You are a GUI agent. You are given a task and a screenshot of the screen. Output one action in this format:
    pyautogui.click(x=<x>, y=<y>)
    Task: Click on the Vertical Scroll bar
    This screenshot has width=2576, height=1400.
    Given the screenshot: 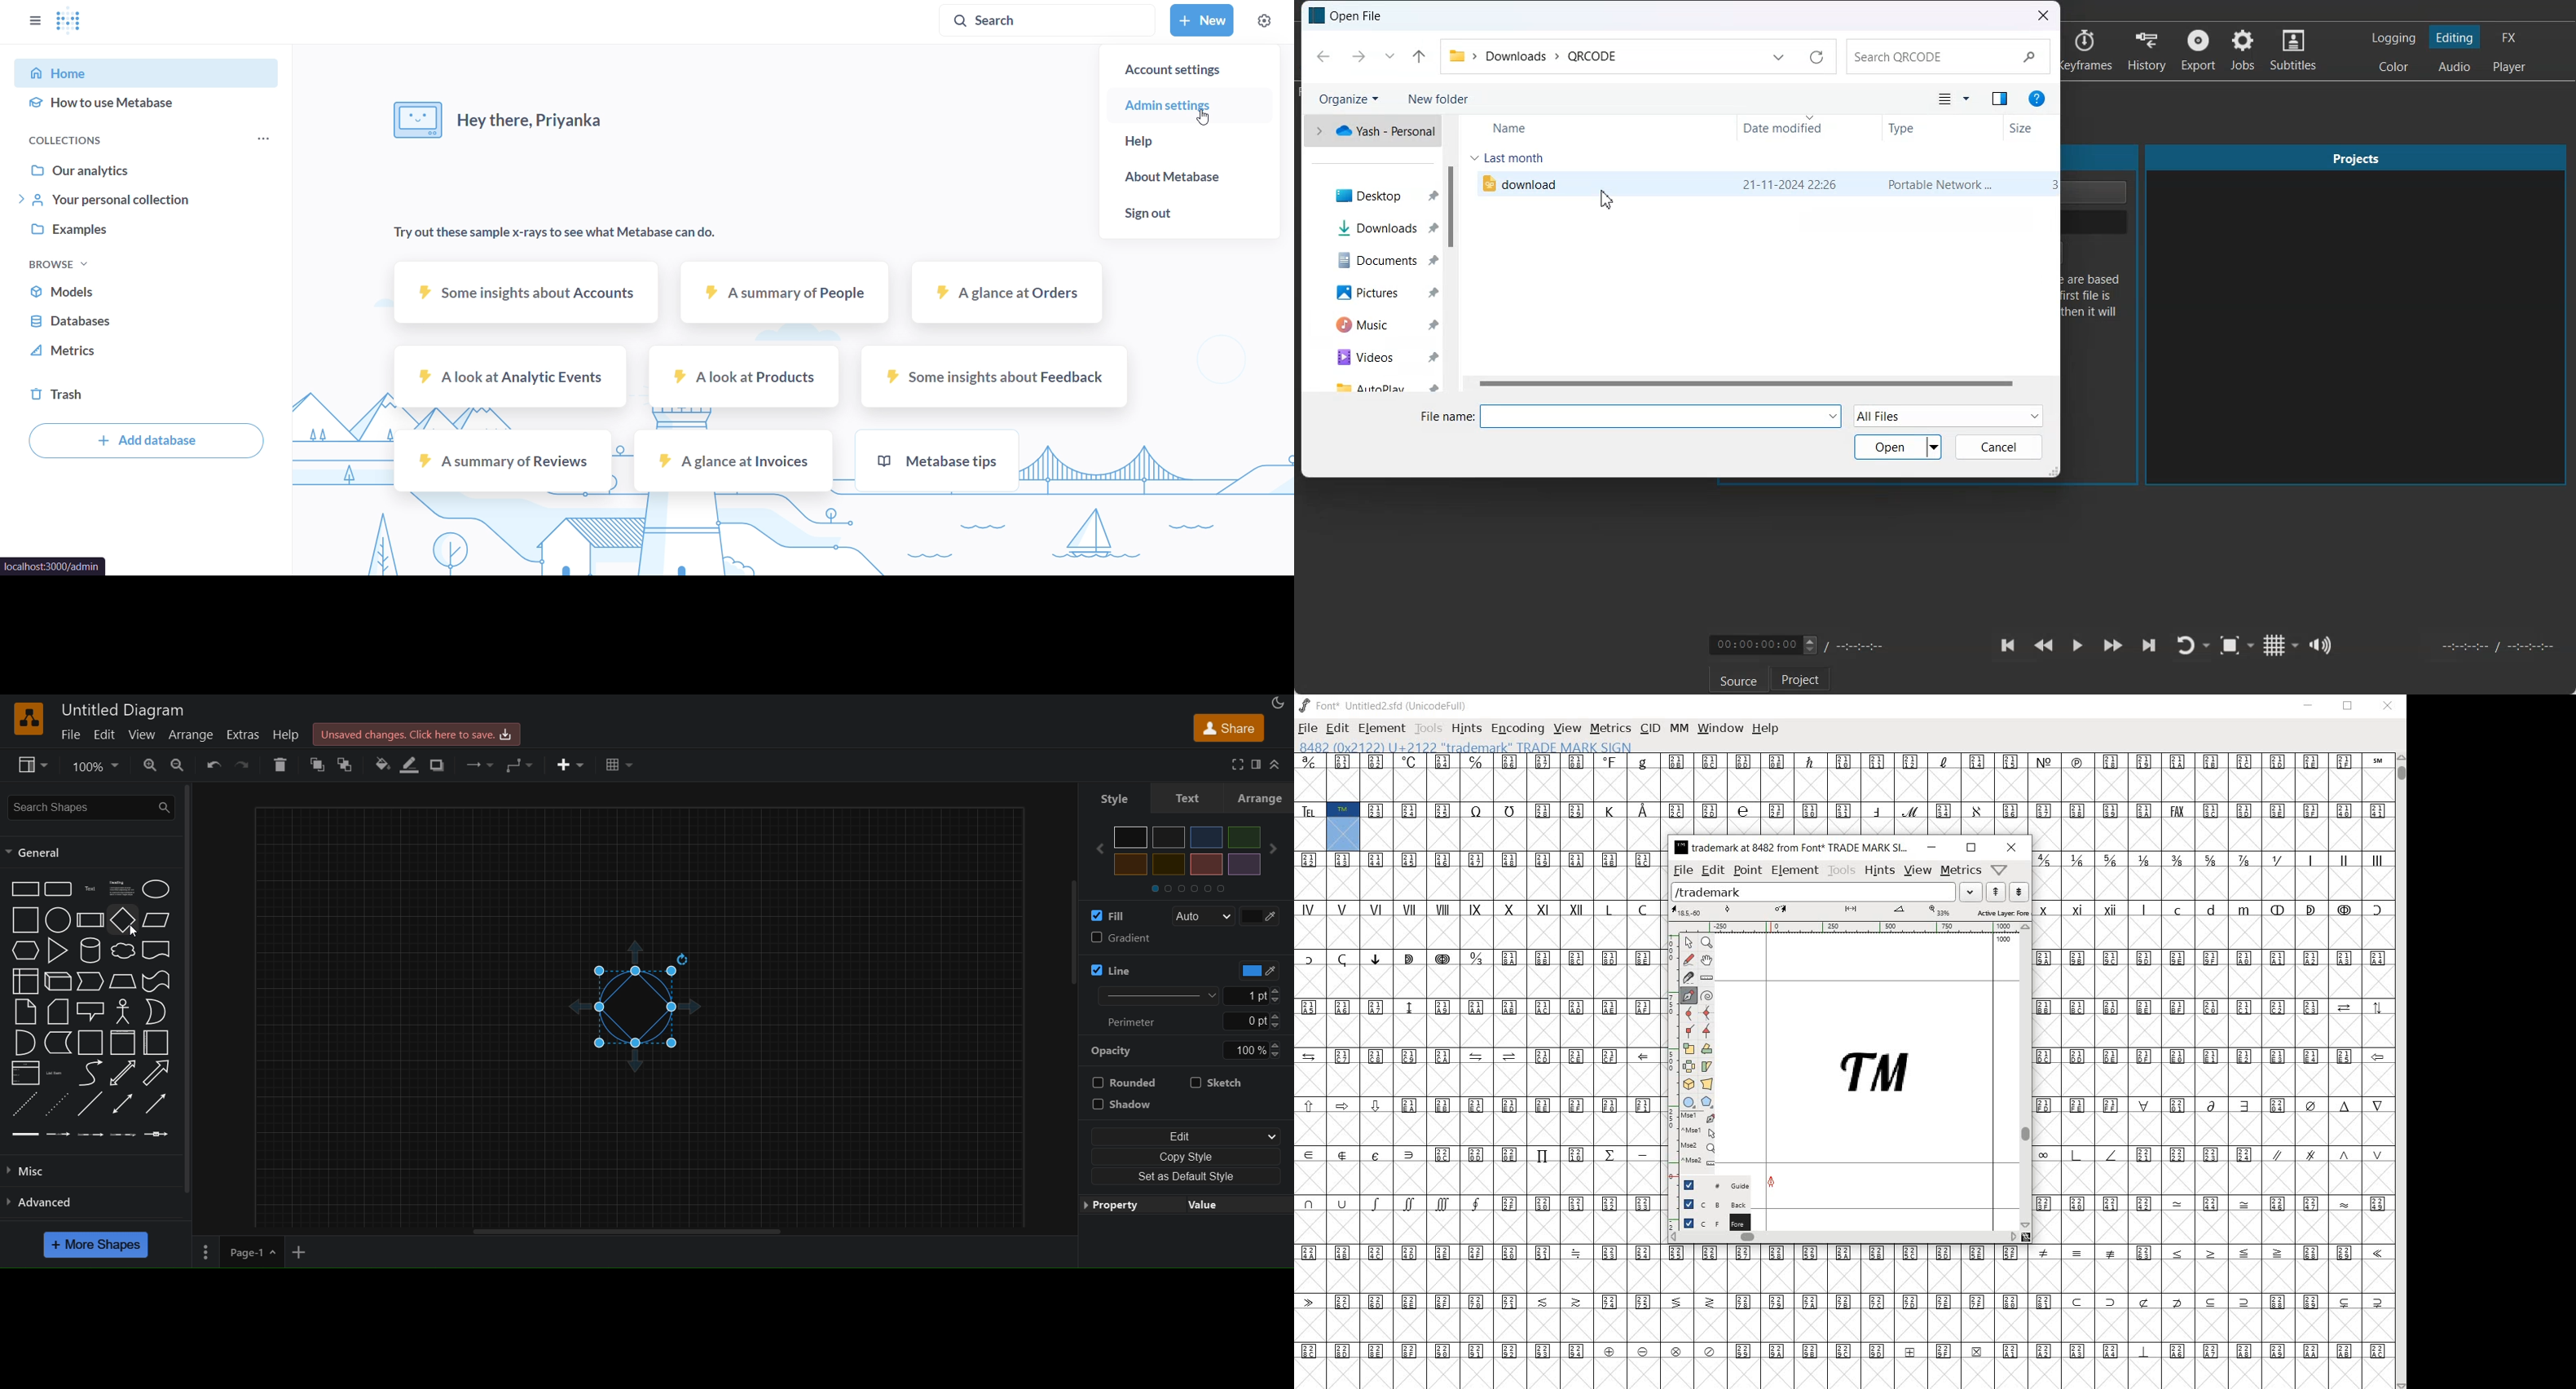 What is the action you would take?
    pyautogui.click(x=1452, y=208)
    